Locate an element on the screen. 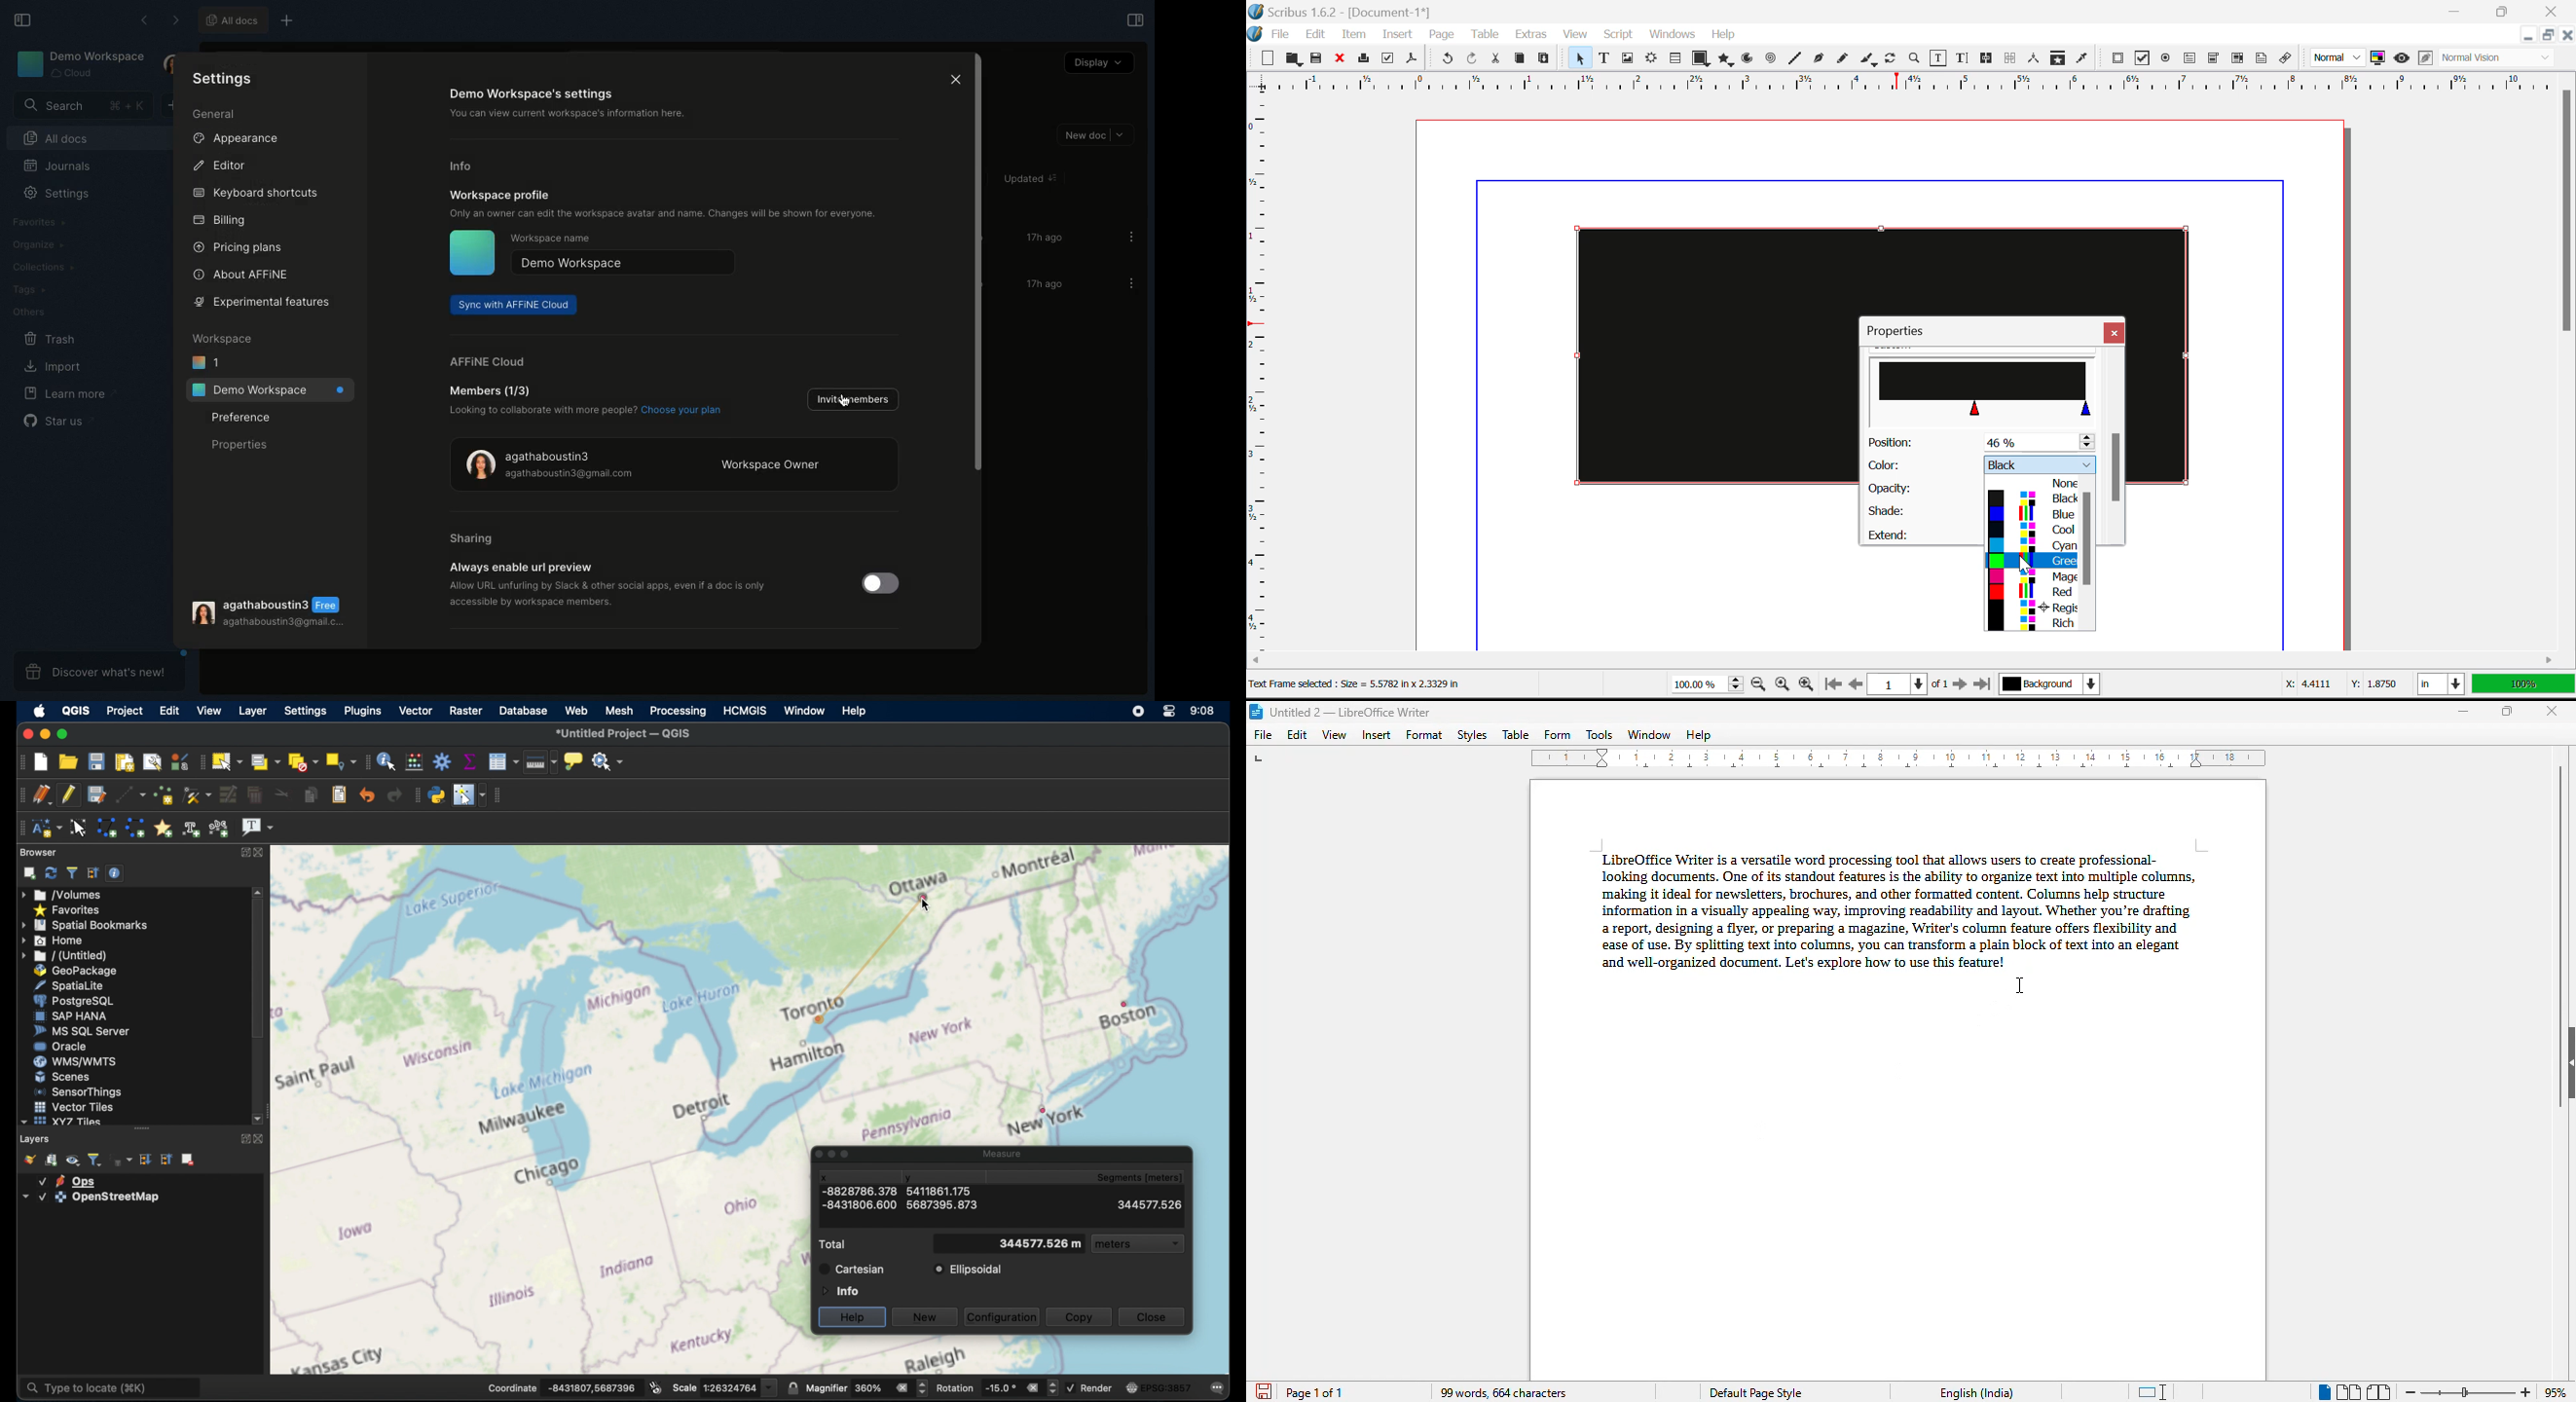 This screenshot has height=1428, width=2576. new is located at coordinates (926, 1316).